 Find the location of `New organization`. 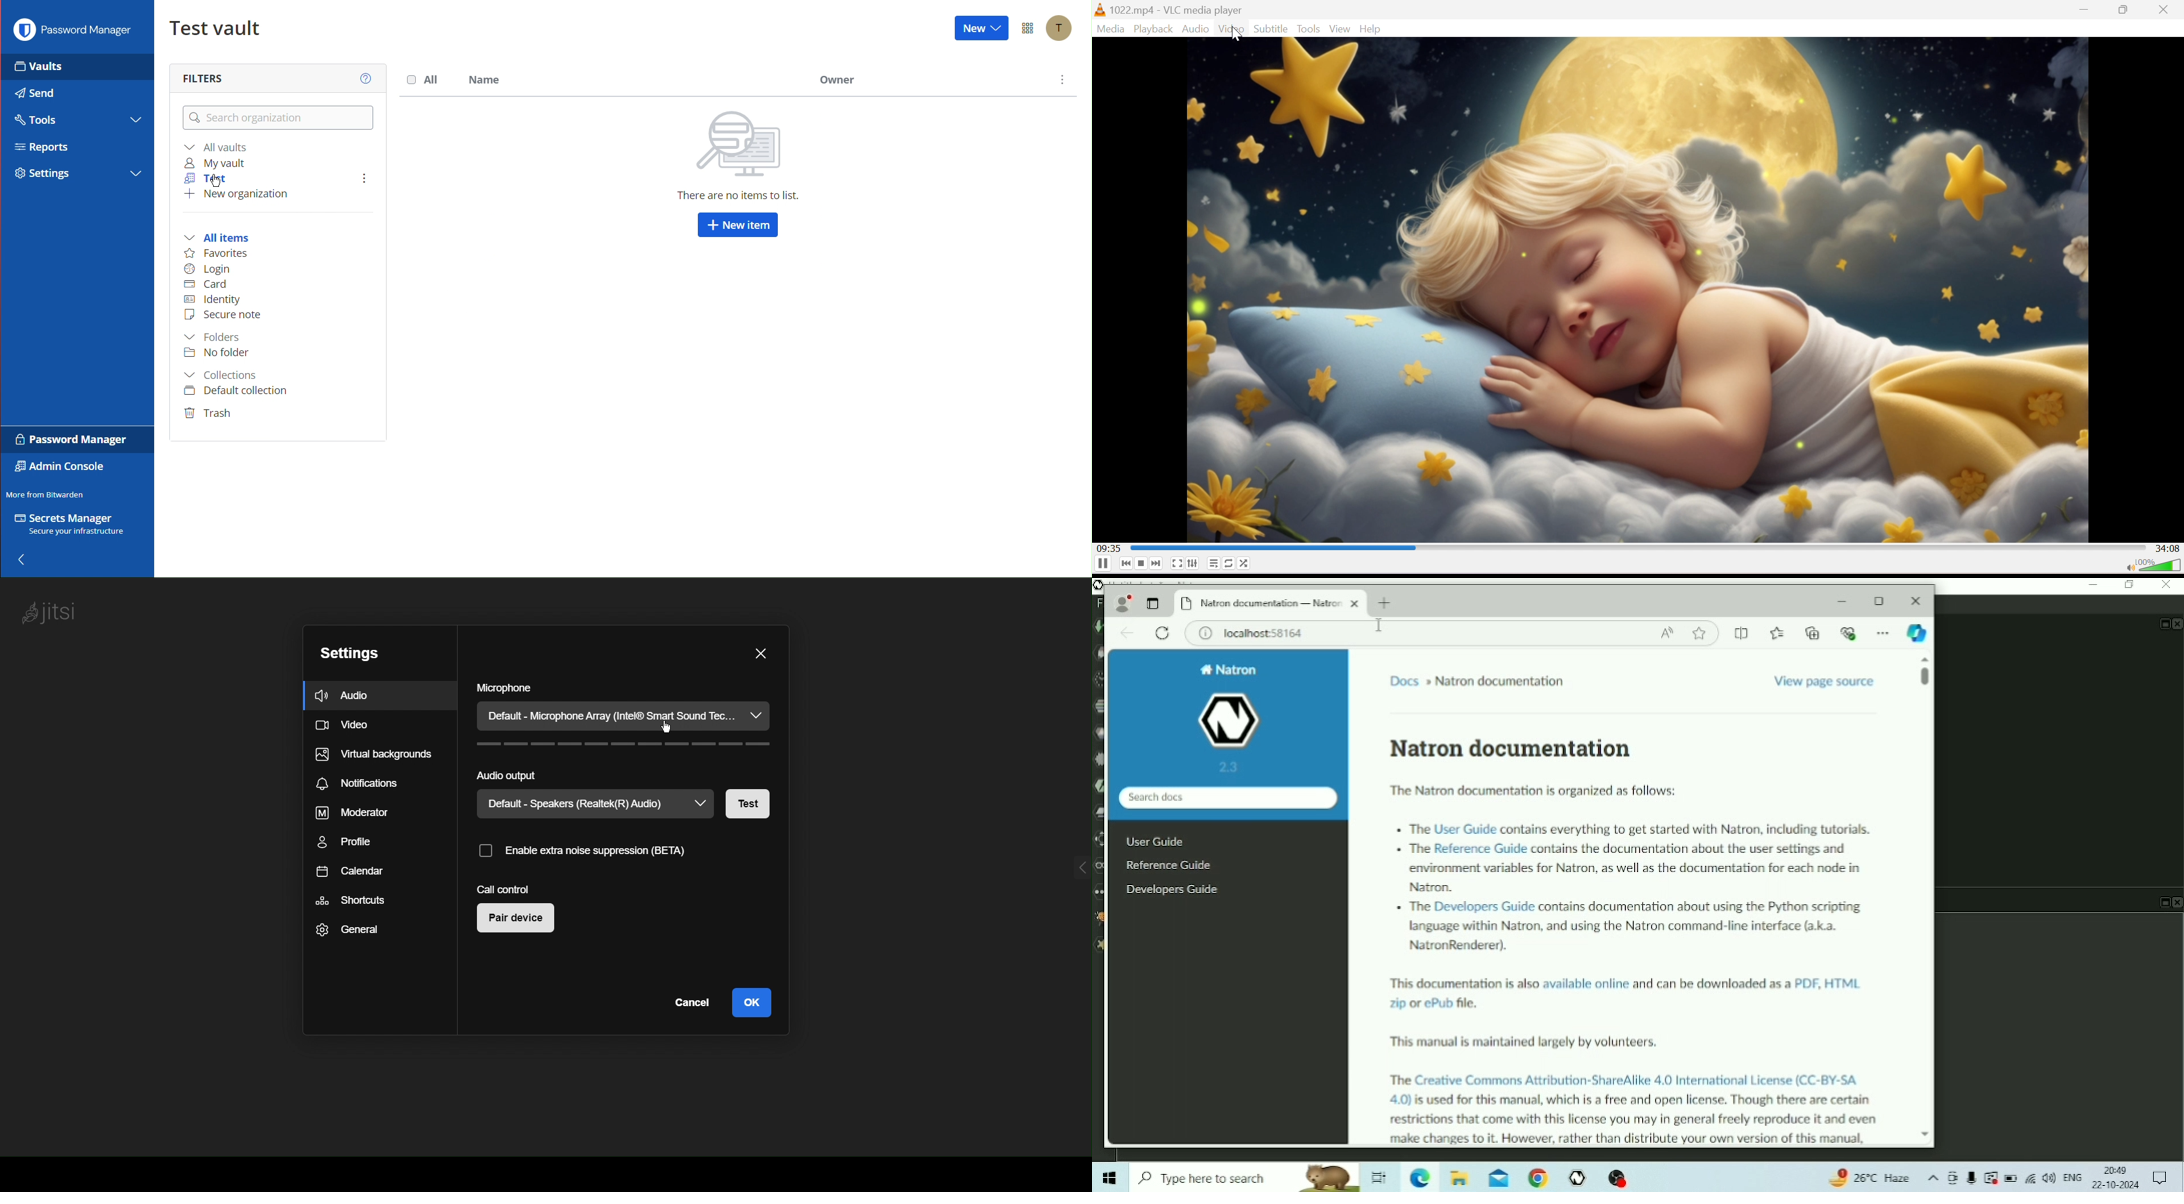

New organization is located at coordinates (238, 196).